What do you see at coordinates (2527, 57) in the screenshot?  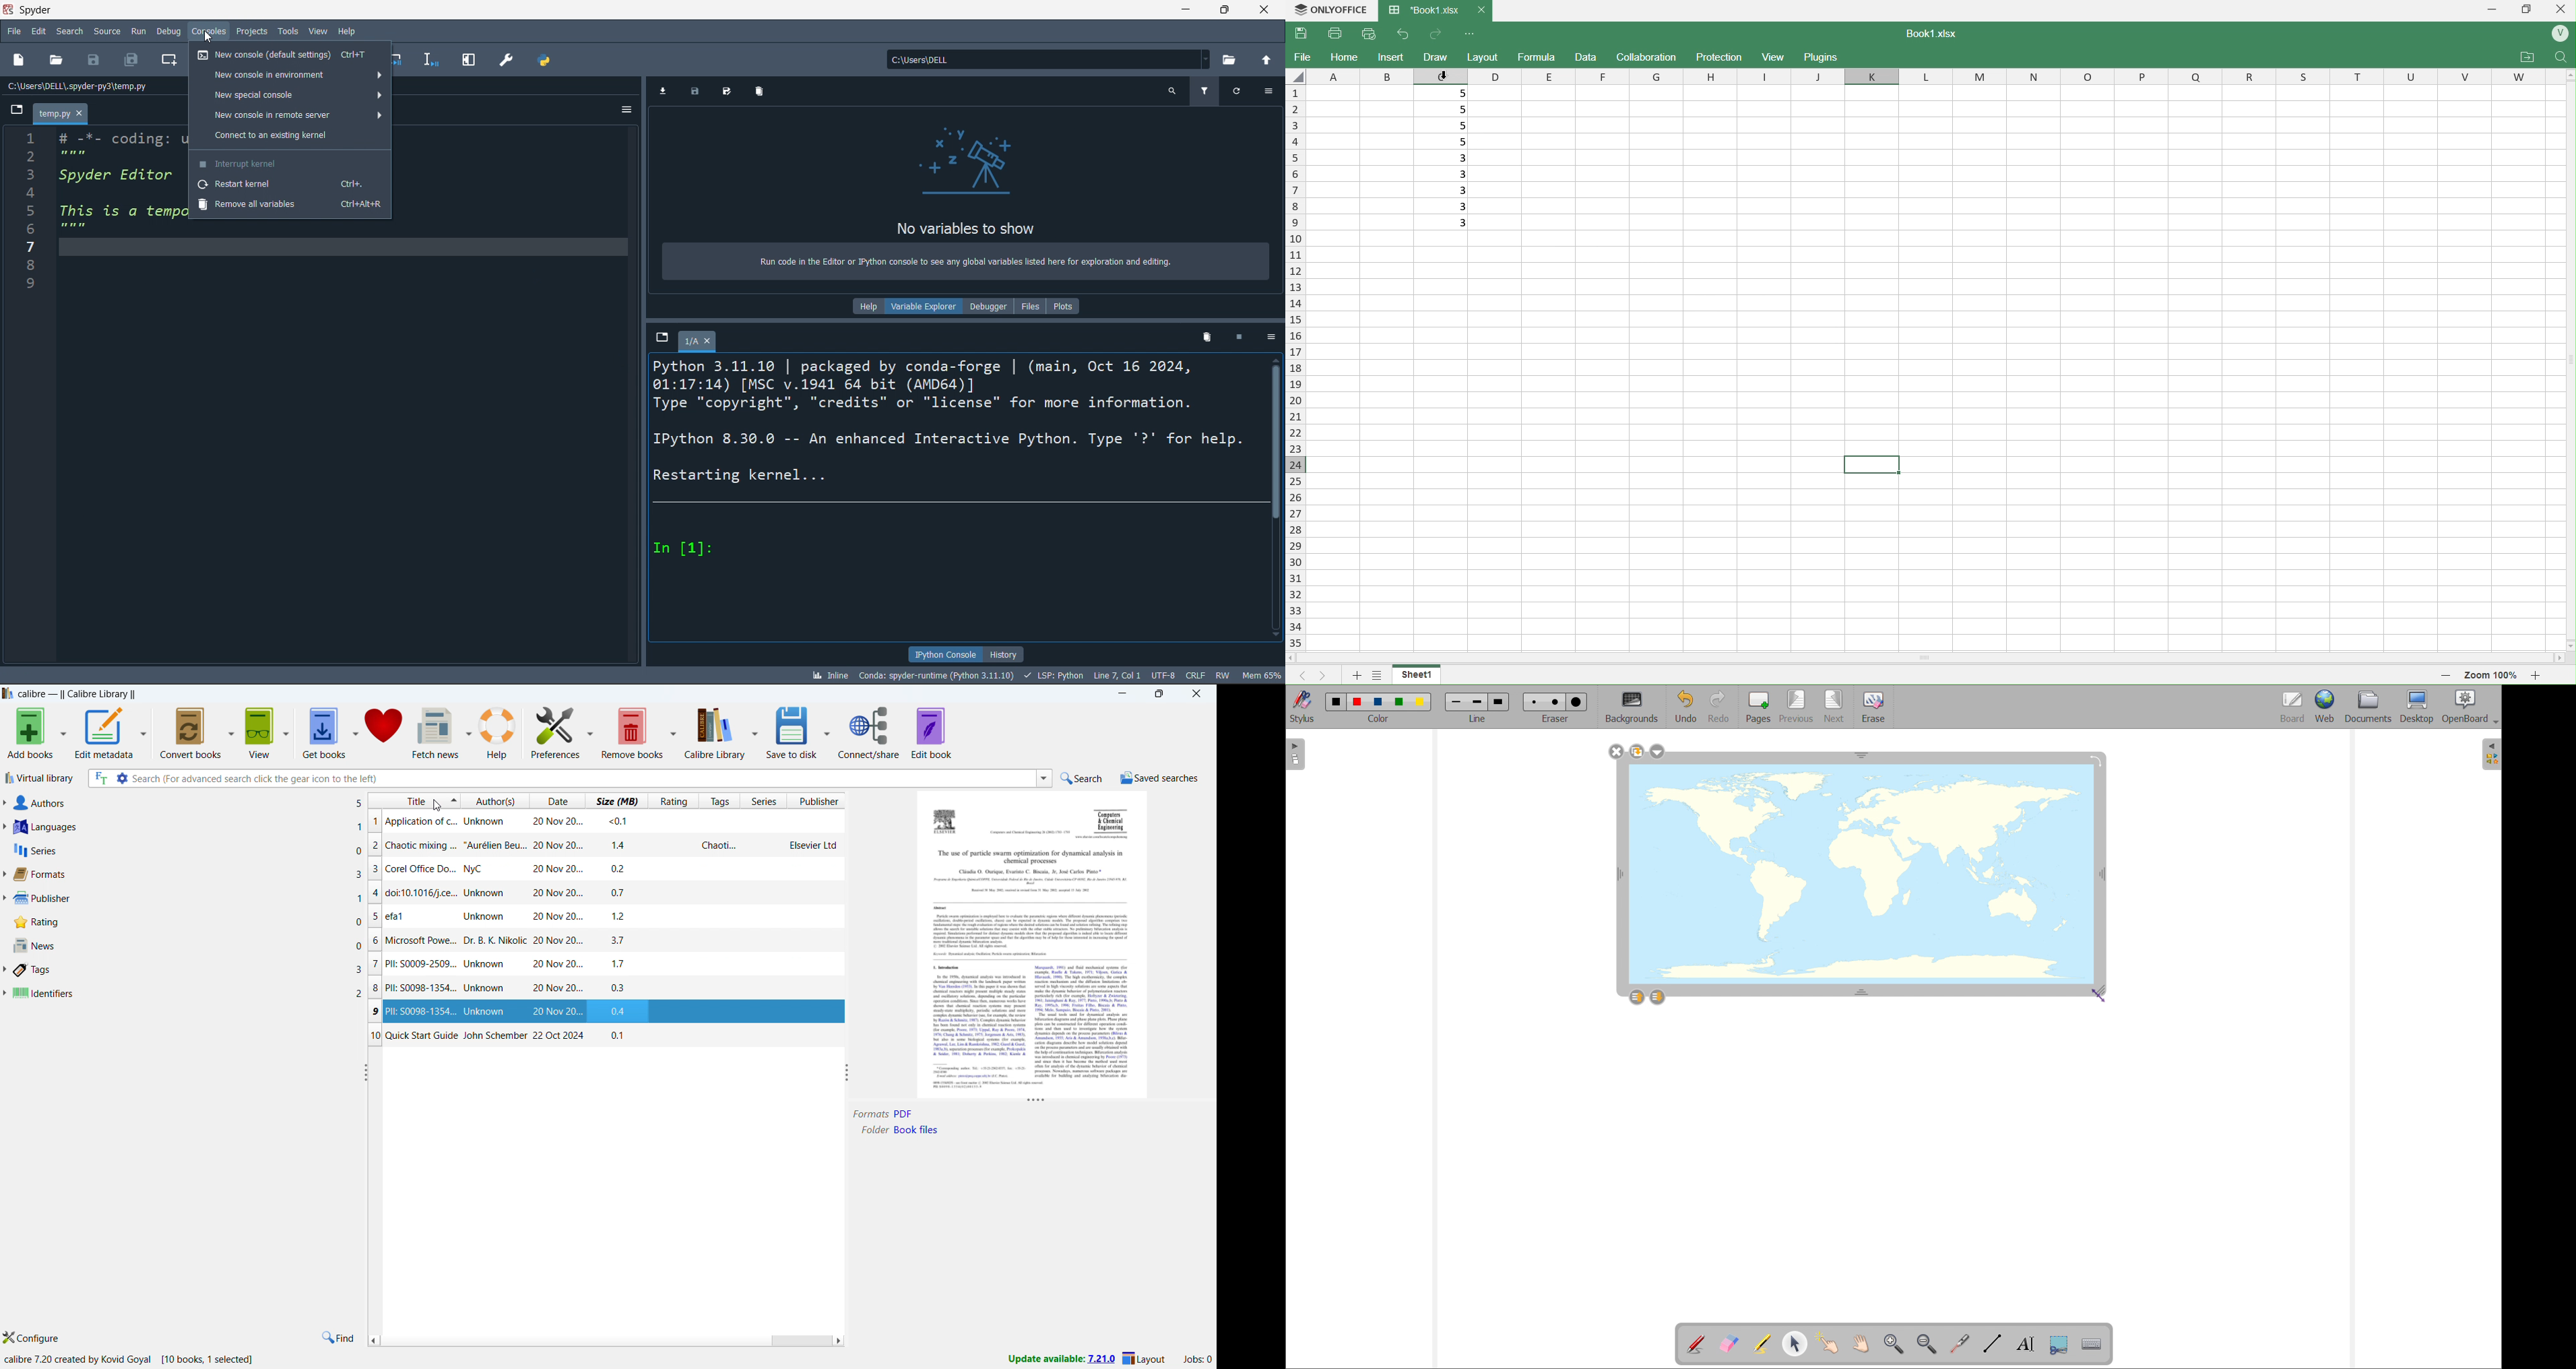 I see `Open File location` at bounding box center [2527, 57].